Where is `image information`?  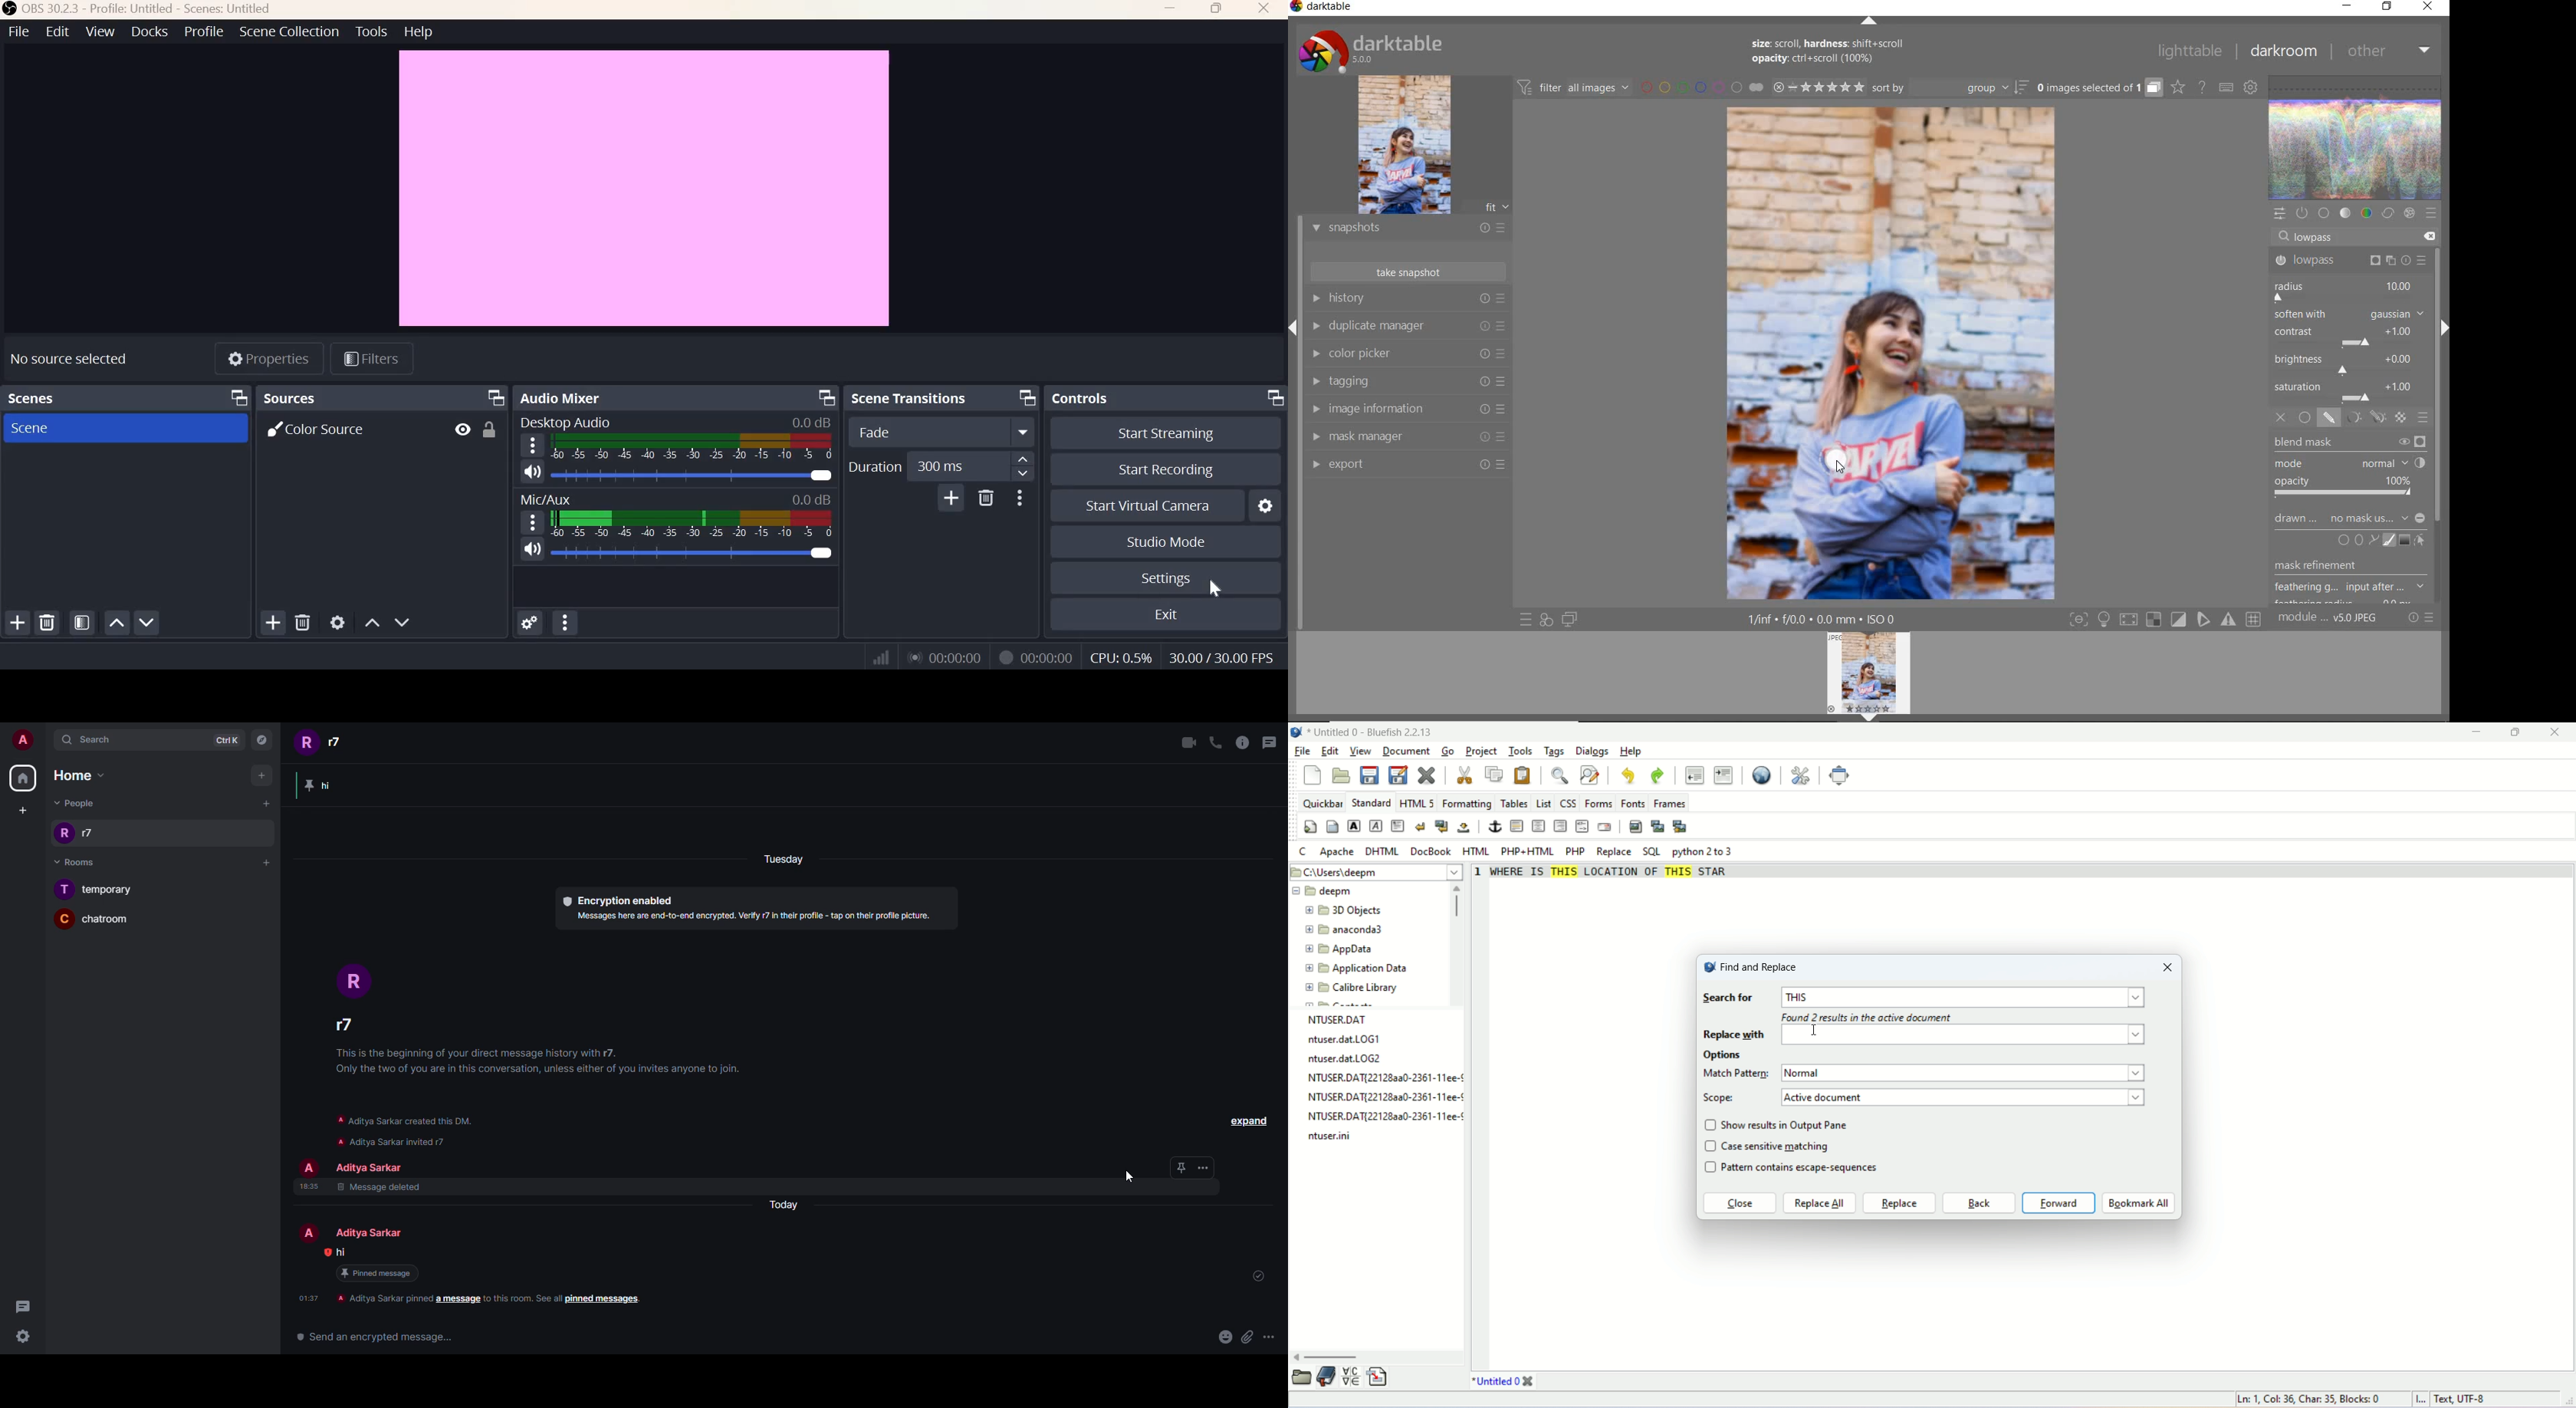 image information is located at coordinates (1406, 411).